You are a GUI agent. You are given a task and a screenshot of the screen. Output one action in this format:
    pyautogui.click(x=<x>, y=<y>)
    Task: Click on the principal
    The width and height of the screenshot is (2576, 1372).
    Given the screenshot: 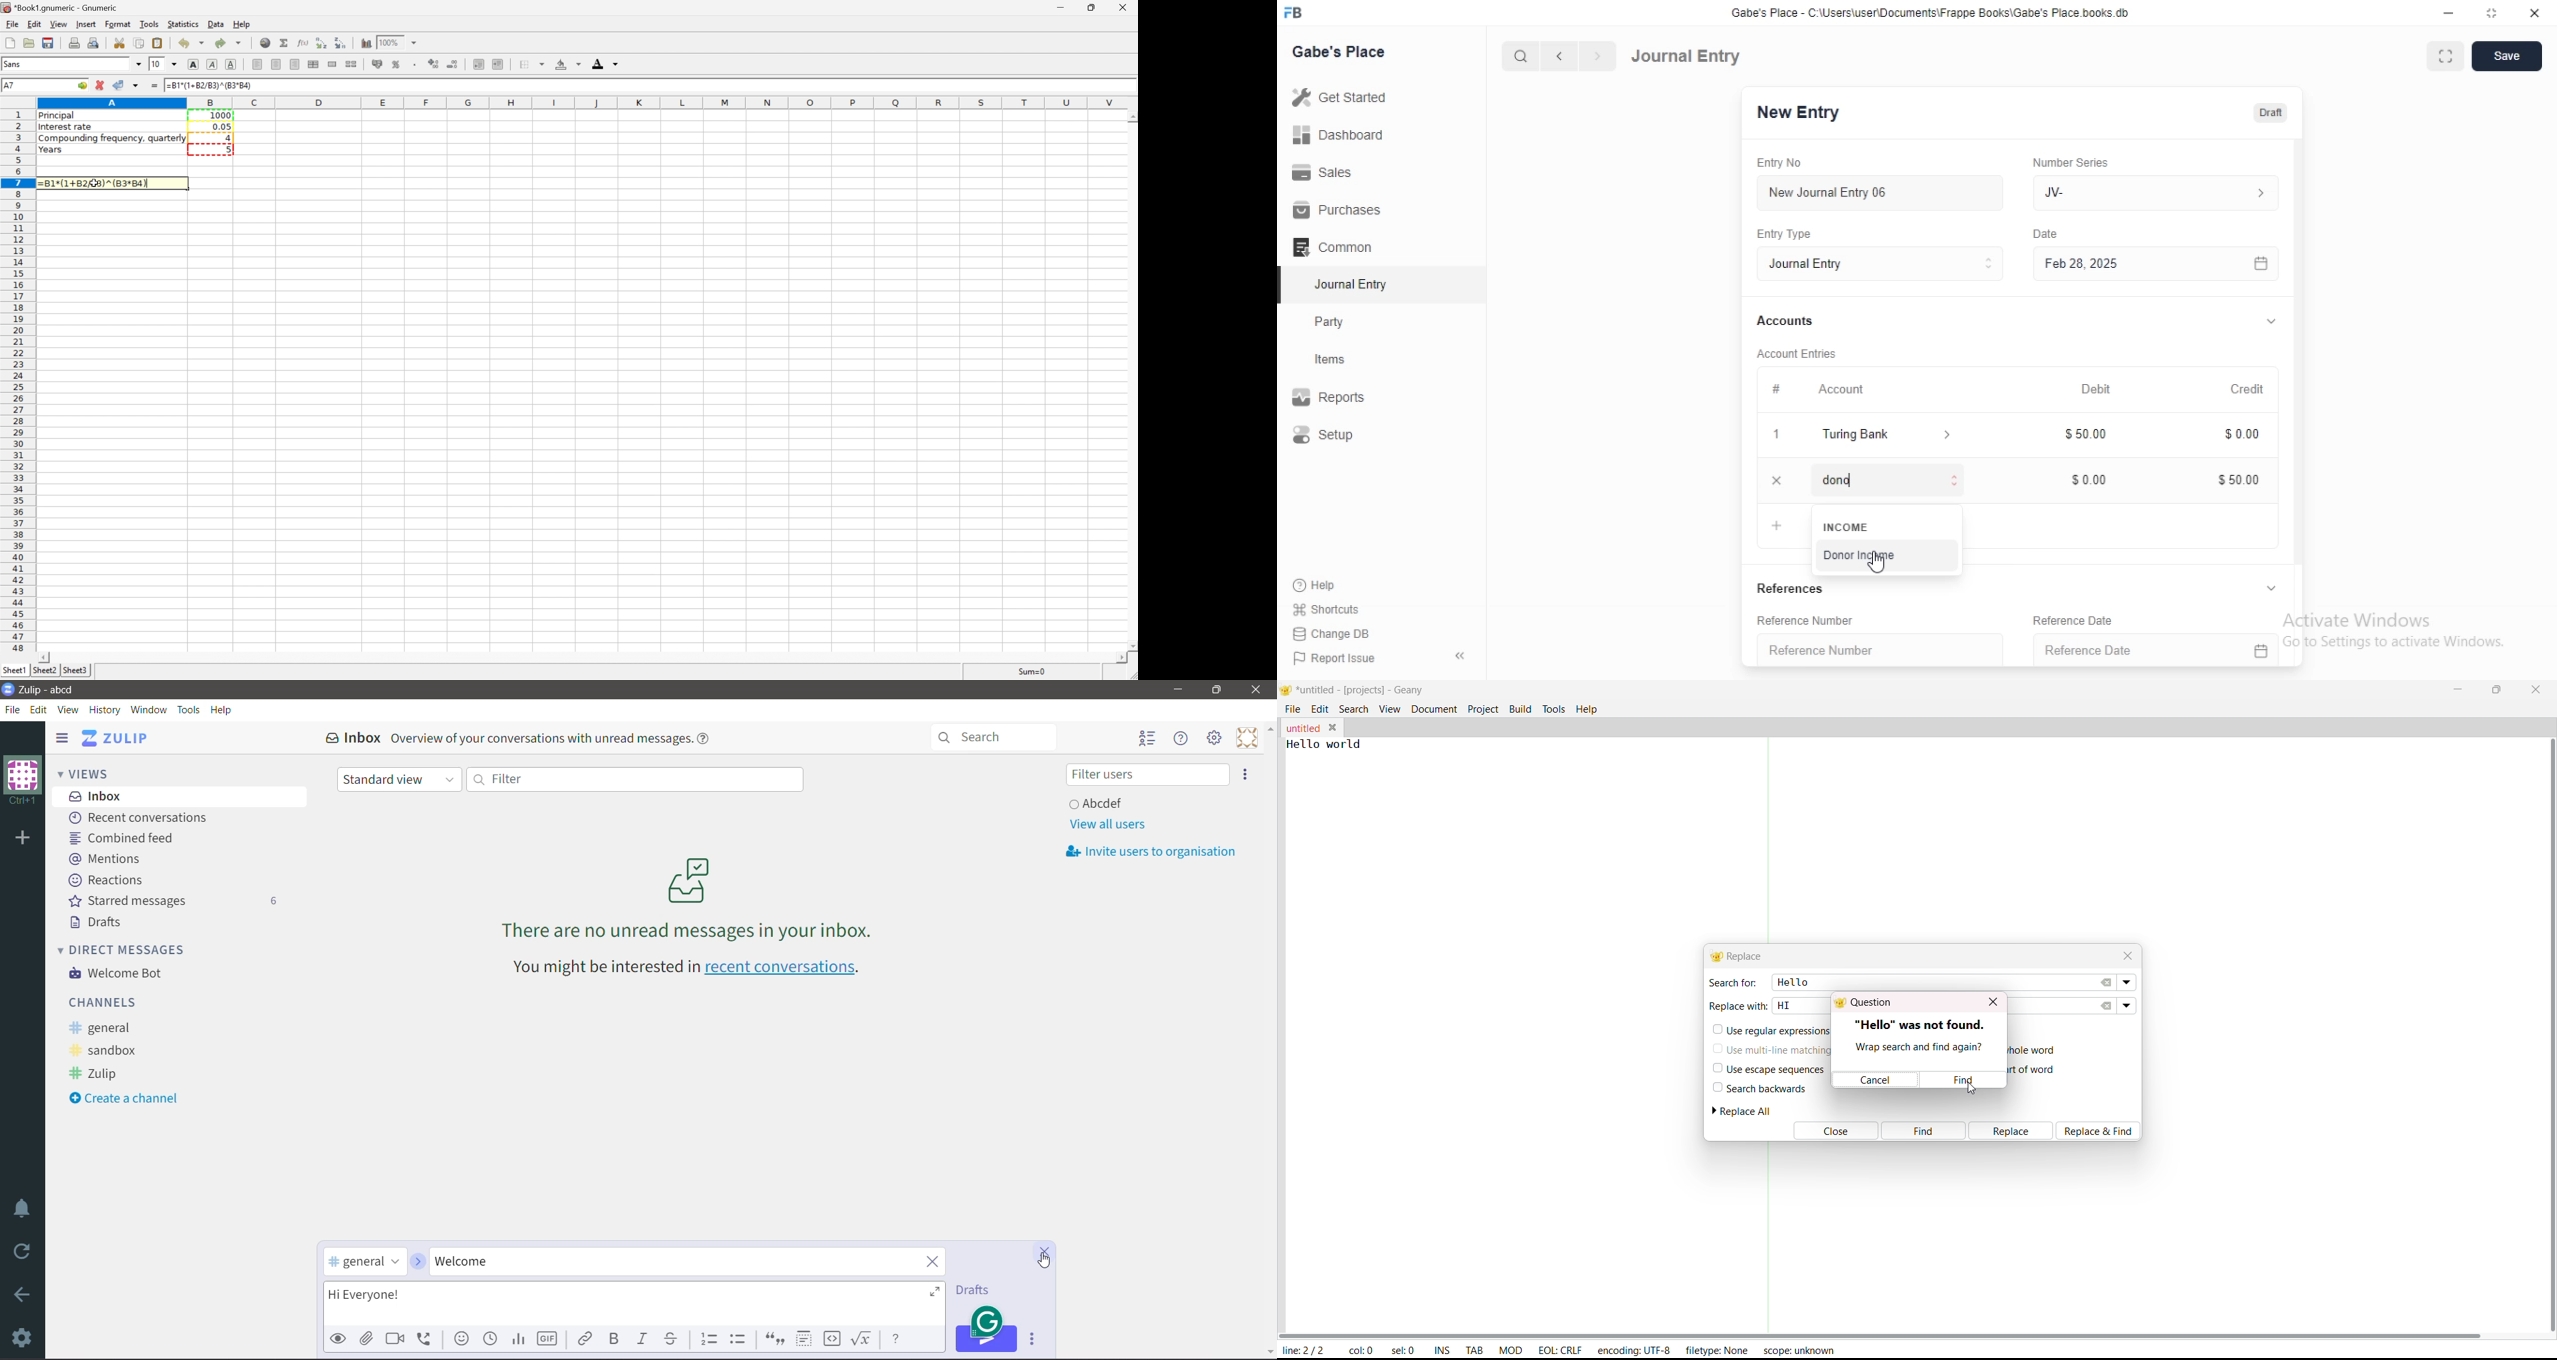 What is the action you would take?
    pyautogui.click(x=60, y=117)
    